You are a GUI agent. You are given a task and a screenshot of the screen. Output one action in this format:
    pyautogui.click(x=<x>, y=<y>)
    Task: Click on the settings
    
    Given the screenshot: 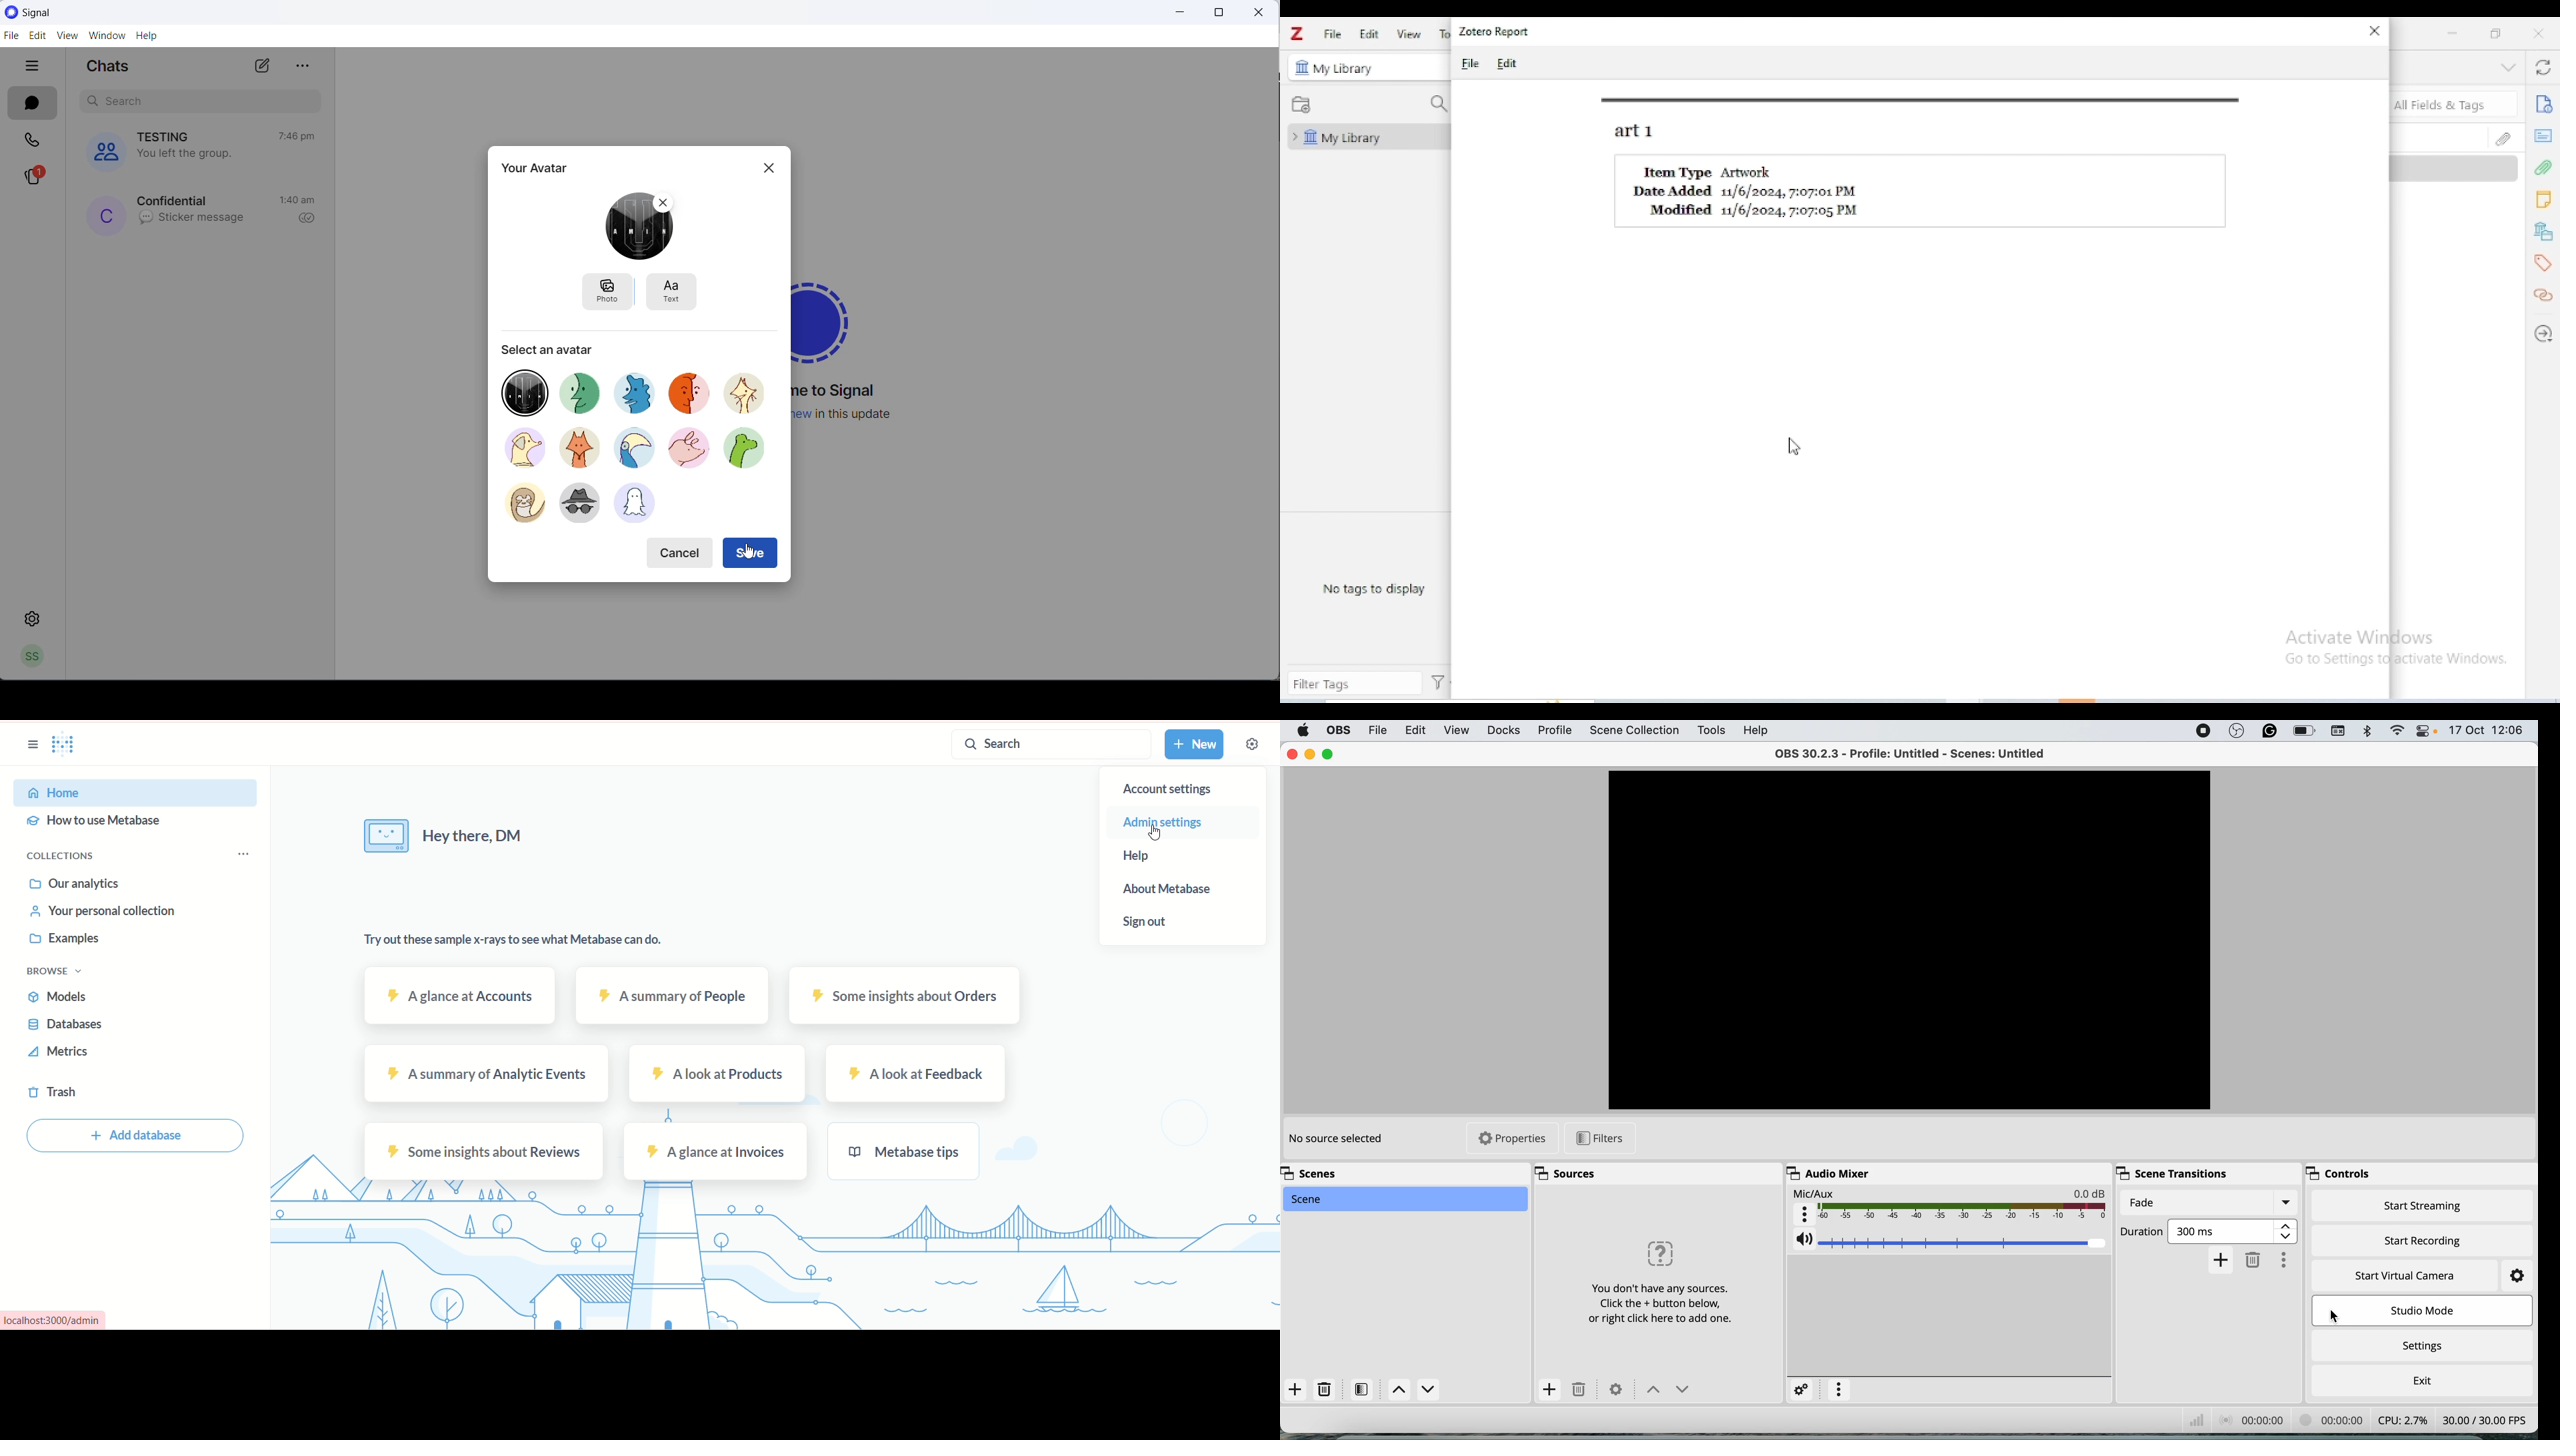 What is the action you would take?
    pyautogui.click(x=1618, y=1390)
    